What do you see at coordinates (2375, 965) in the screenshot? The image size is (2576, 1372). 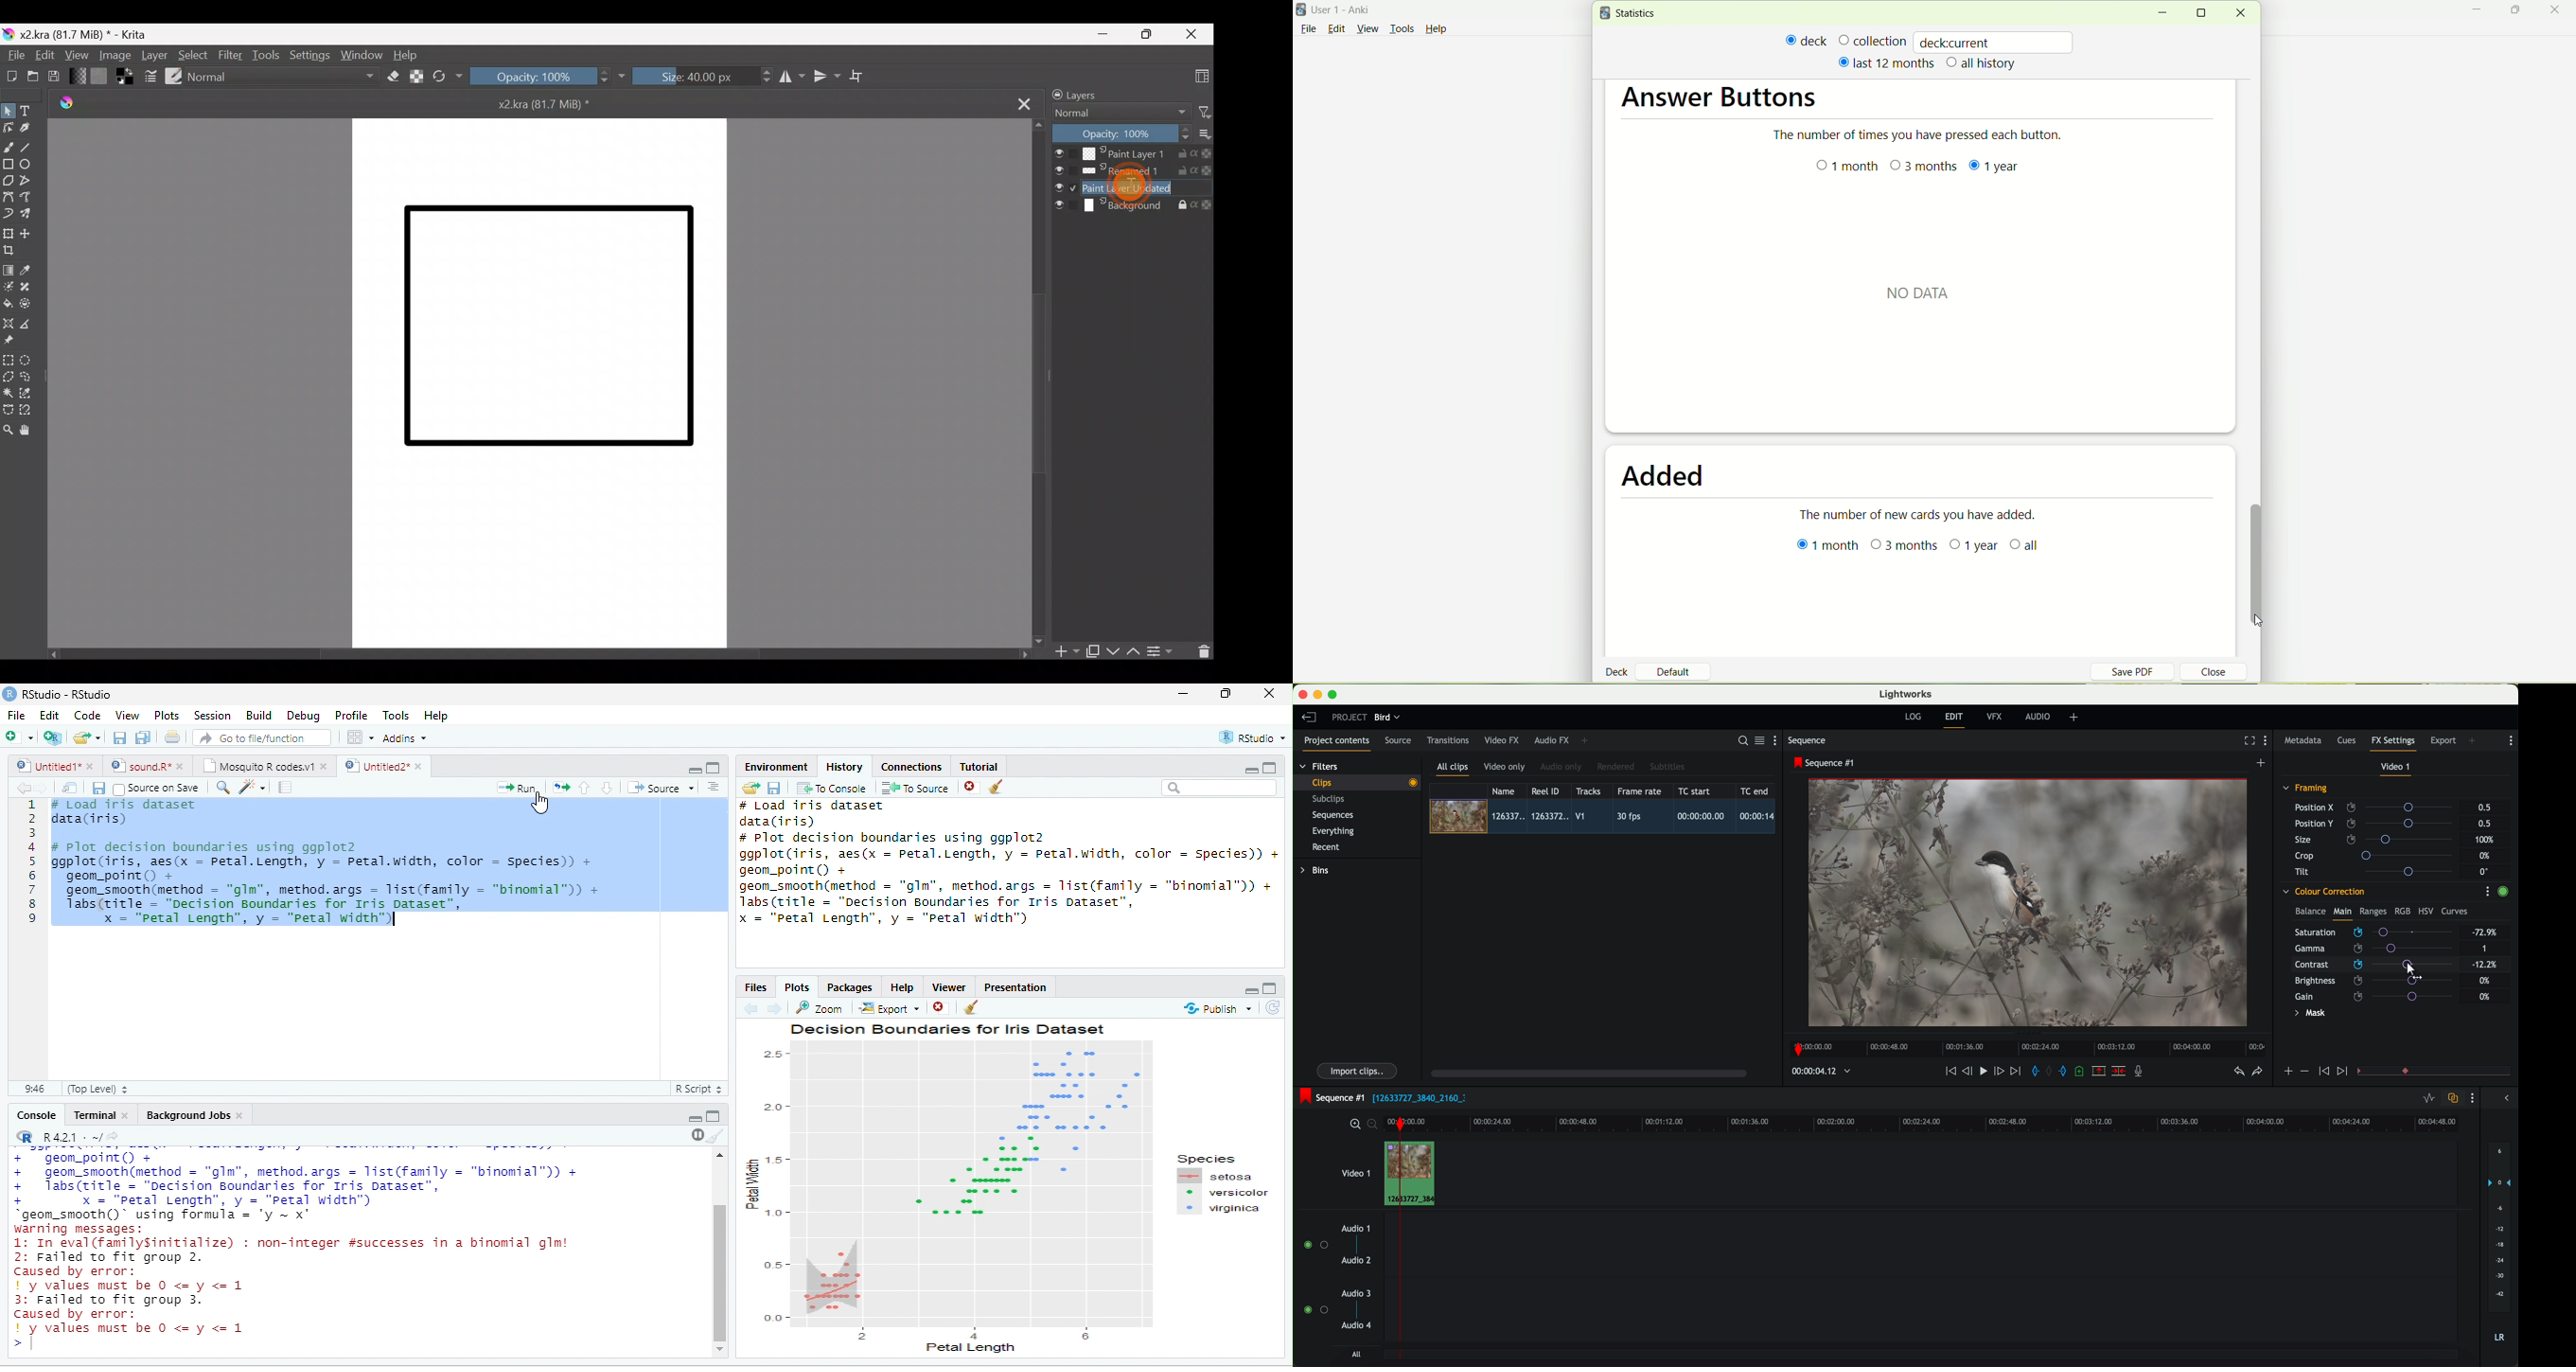 I see `click on contrast` at bounding box center [2375, 965].